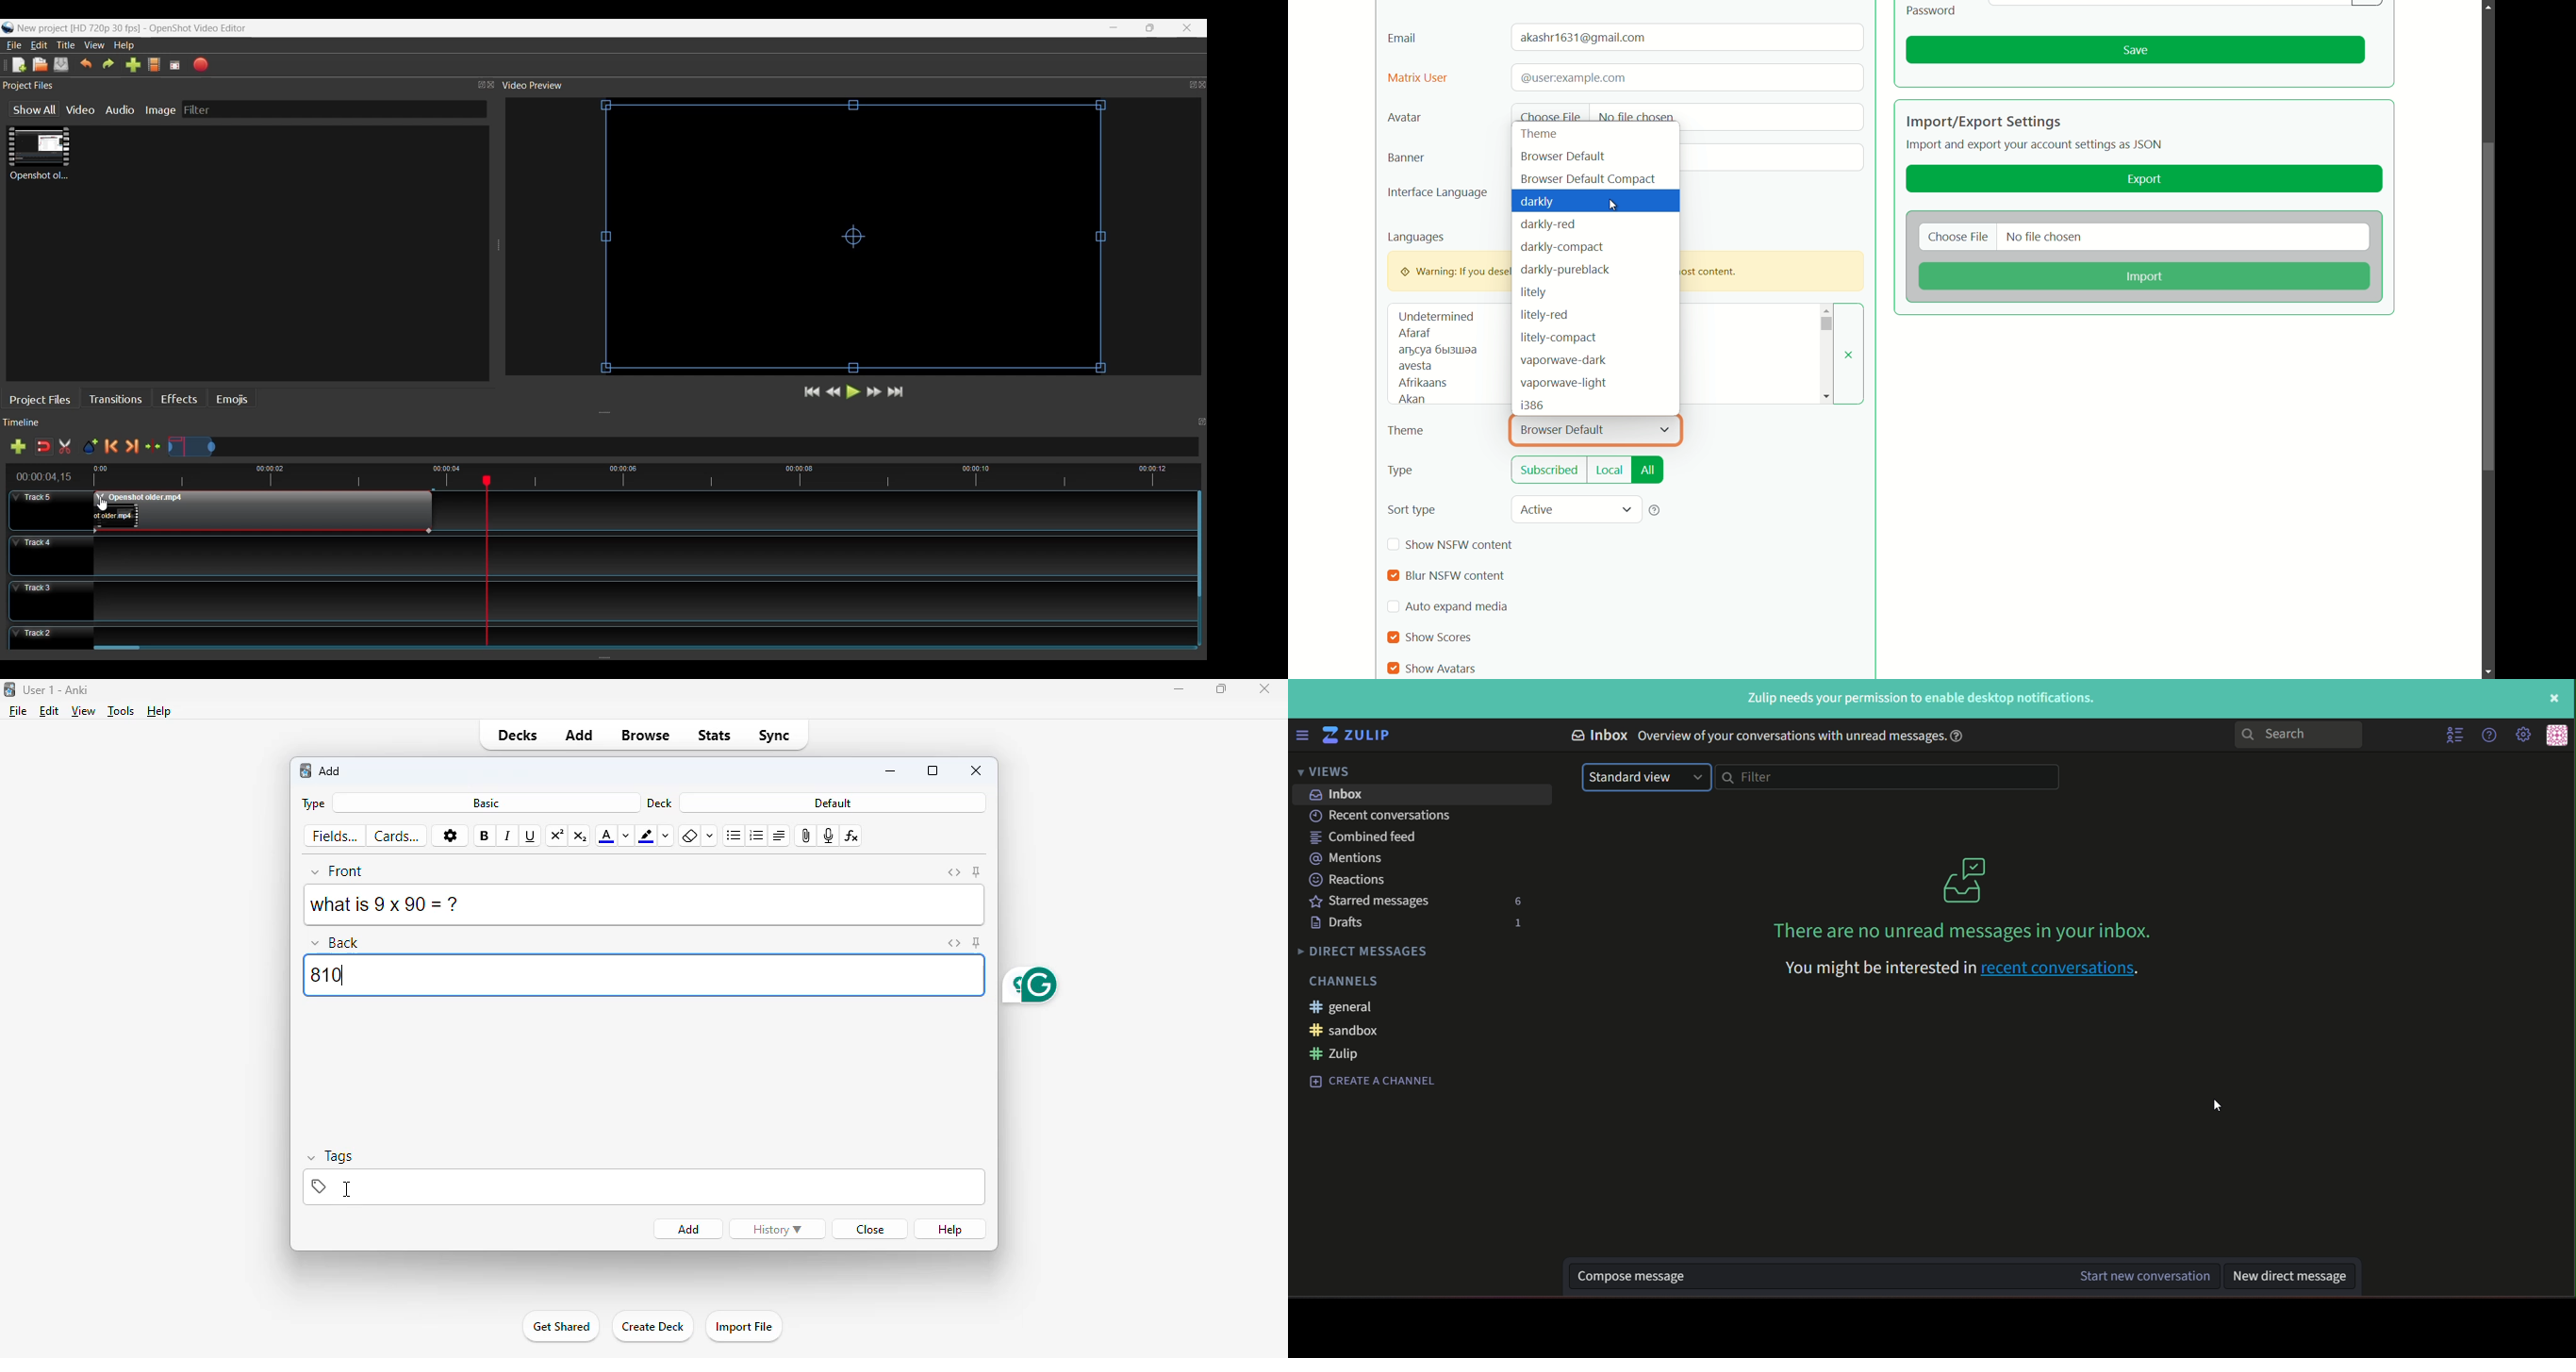  What do you see at coordinates (109, 65) in the screenshot?
I see `Redo` at bounding box center [109, 65].